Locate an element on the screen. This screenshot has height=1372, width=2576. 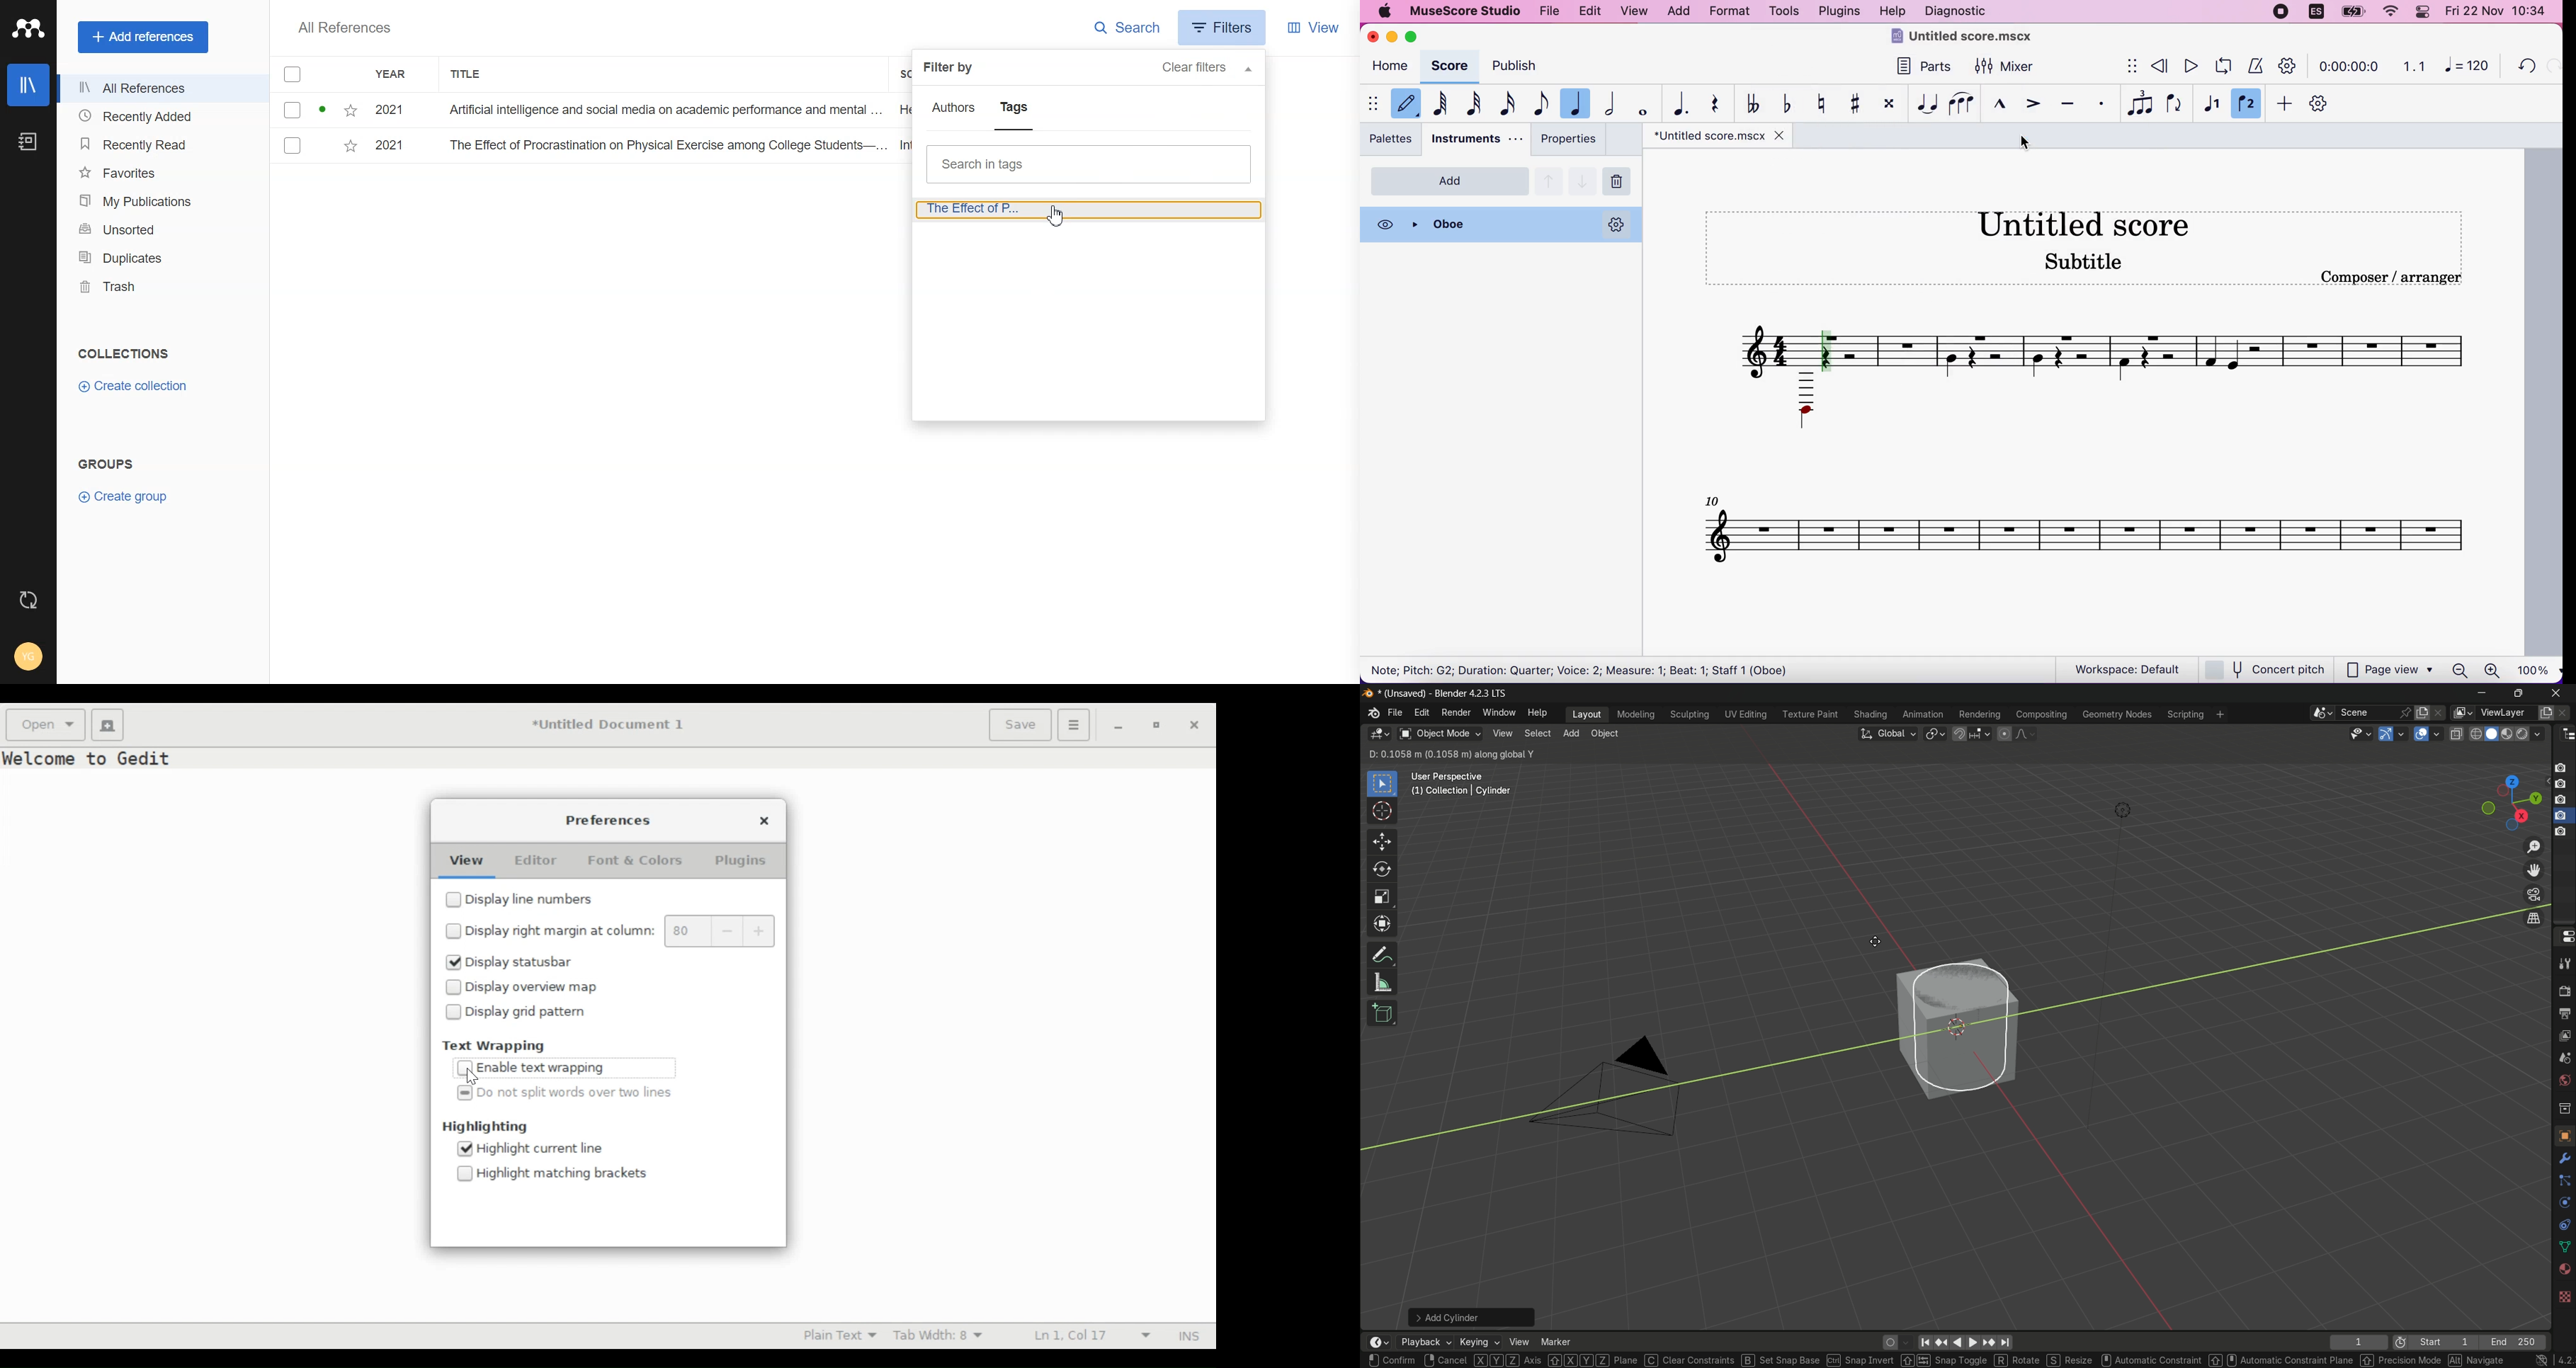
render is located at coordinates (2562, 990).